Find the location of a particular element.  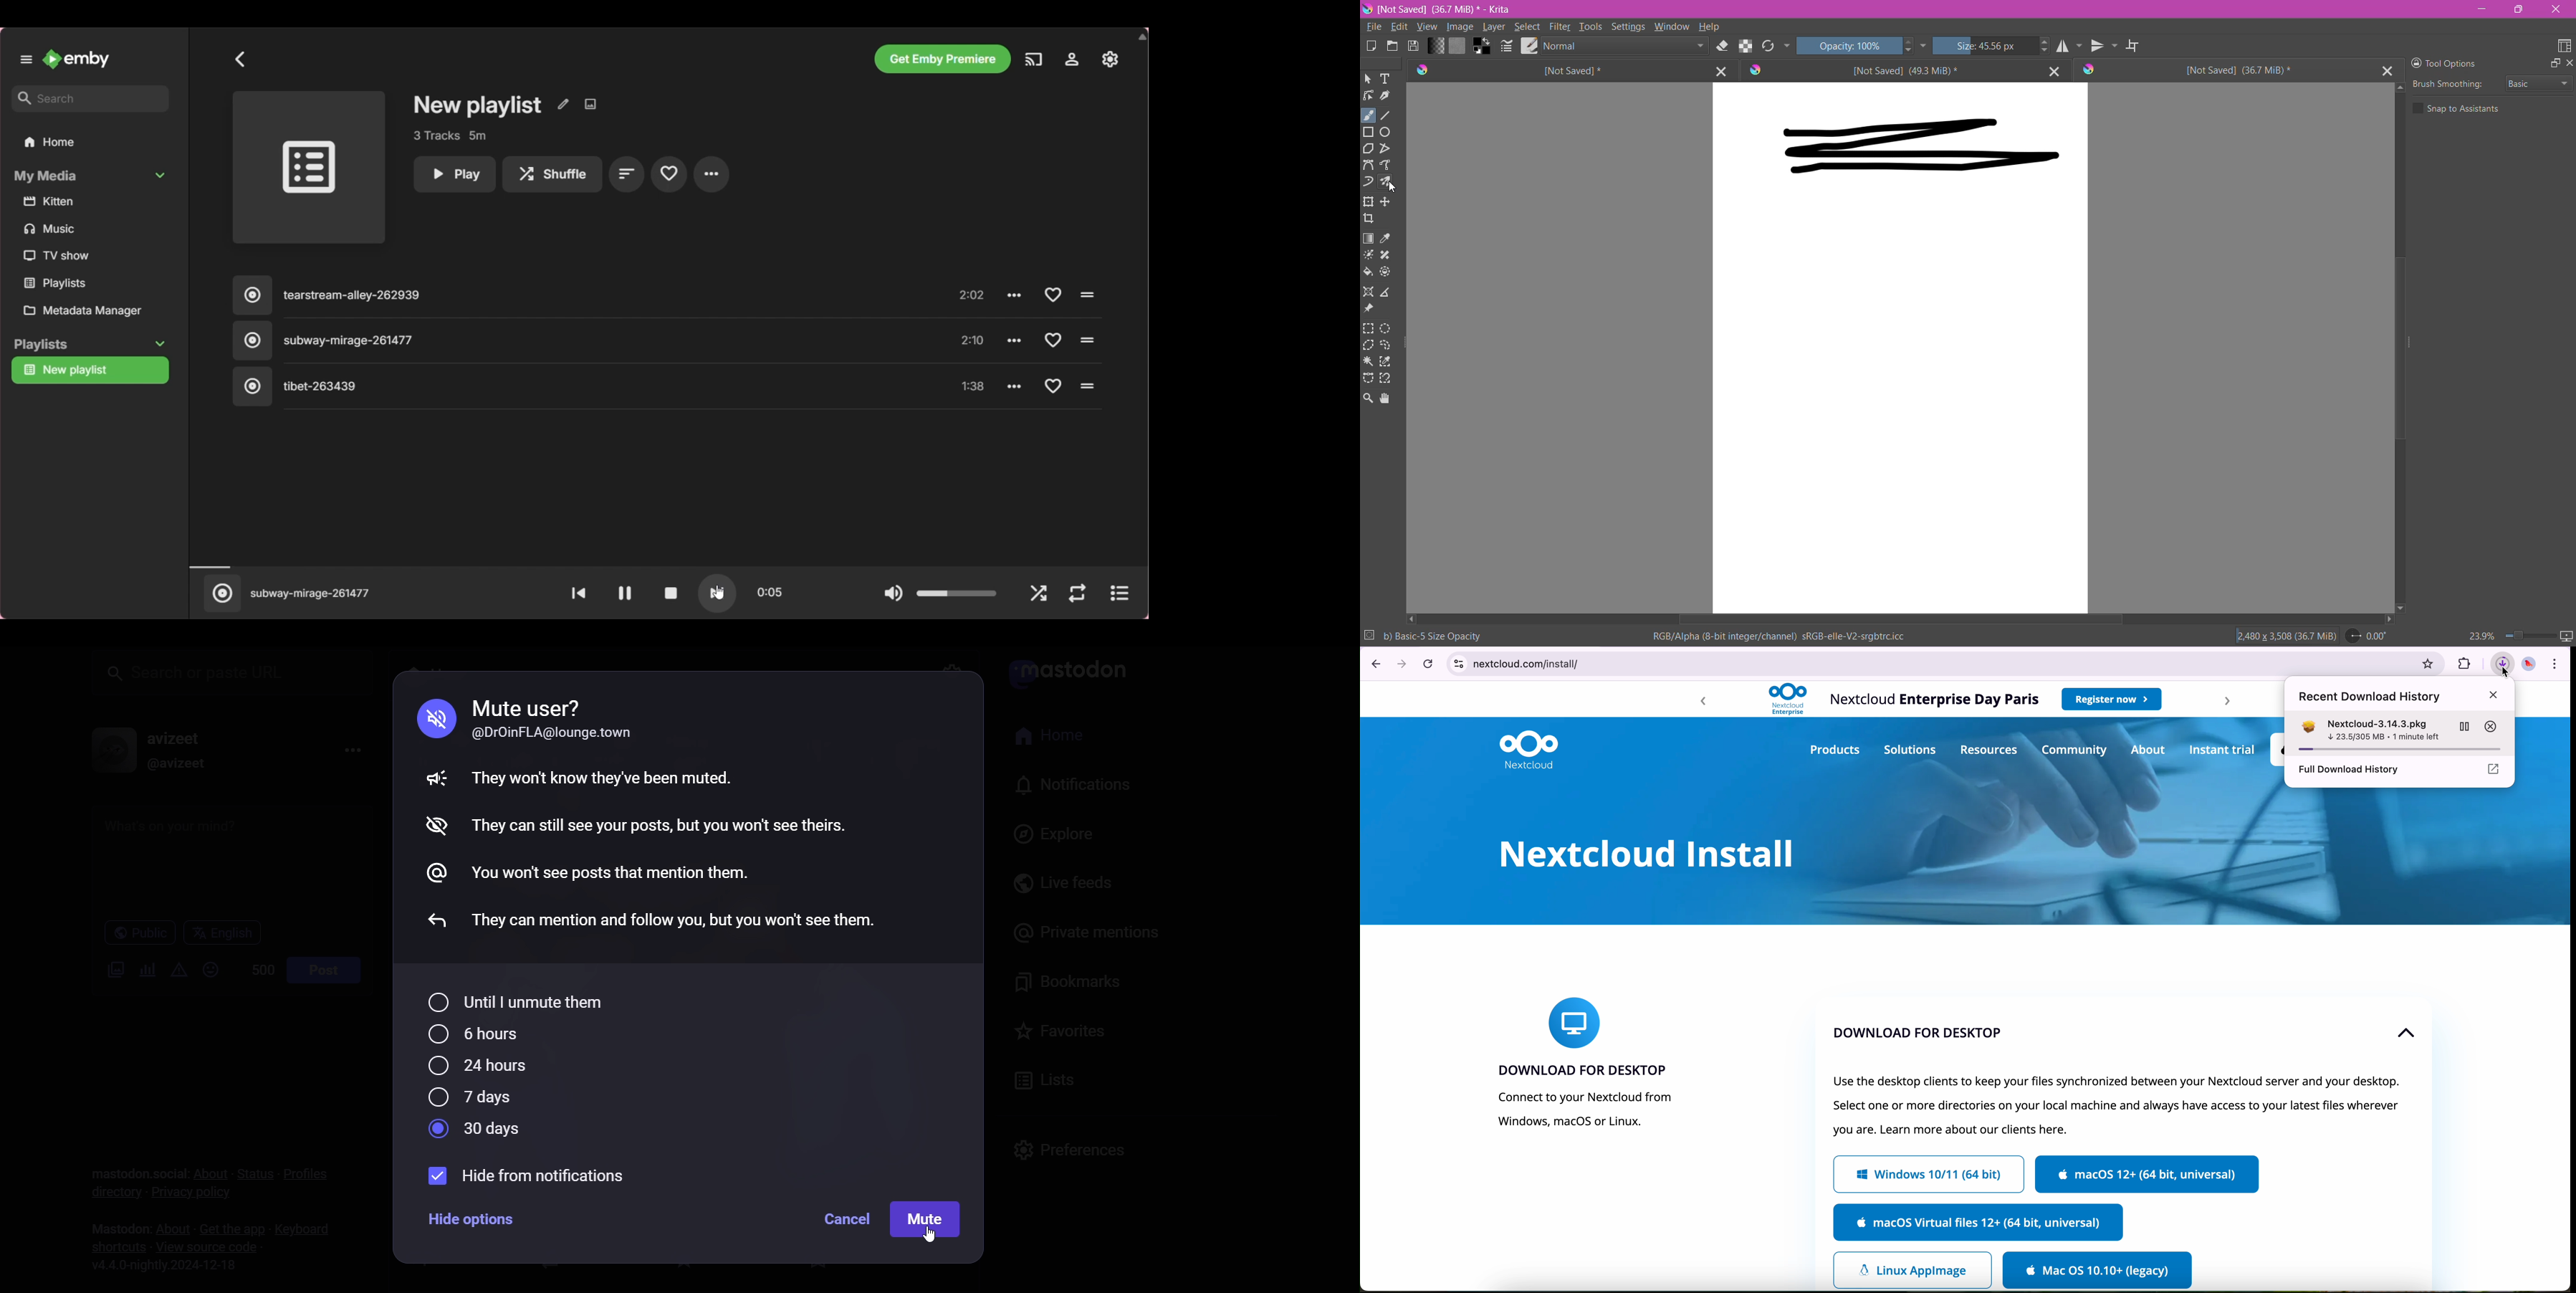

Close is located at coordinates (2556, 10).